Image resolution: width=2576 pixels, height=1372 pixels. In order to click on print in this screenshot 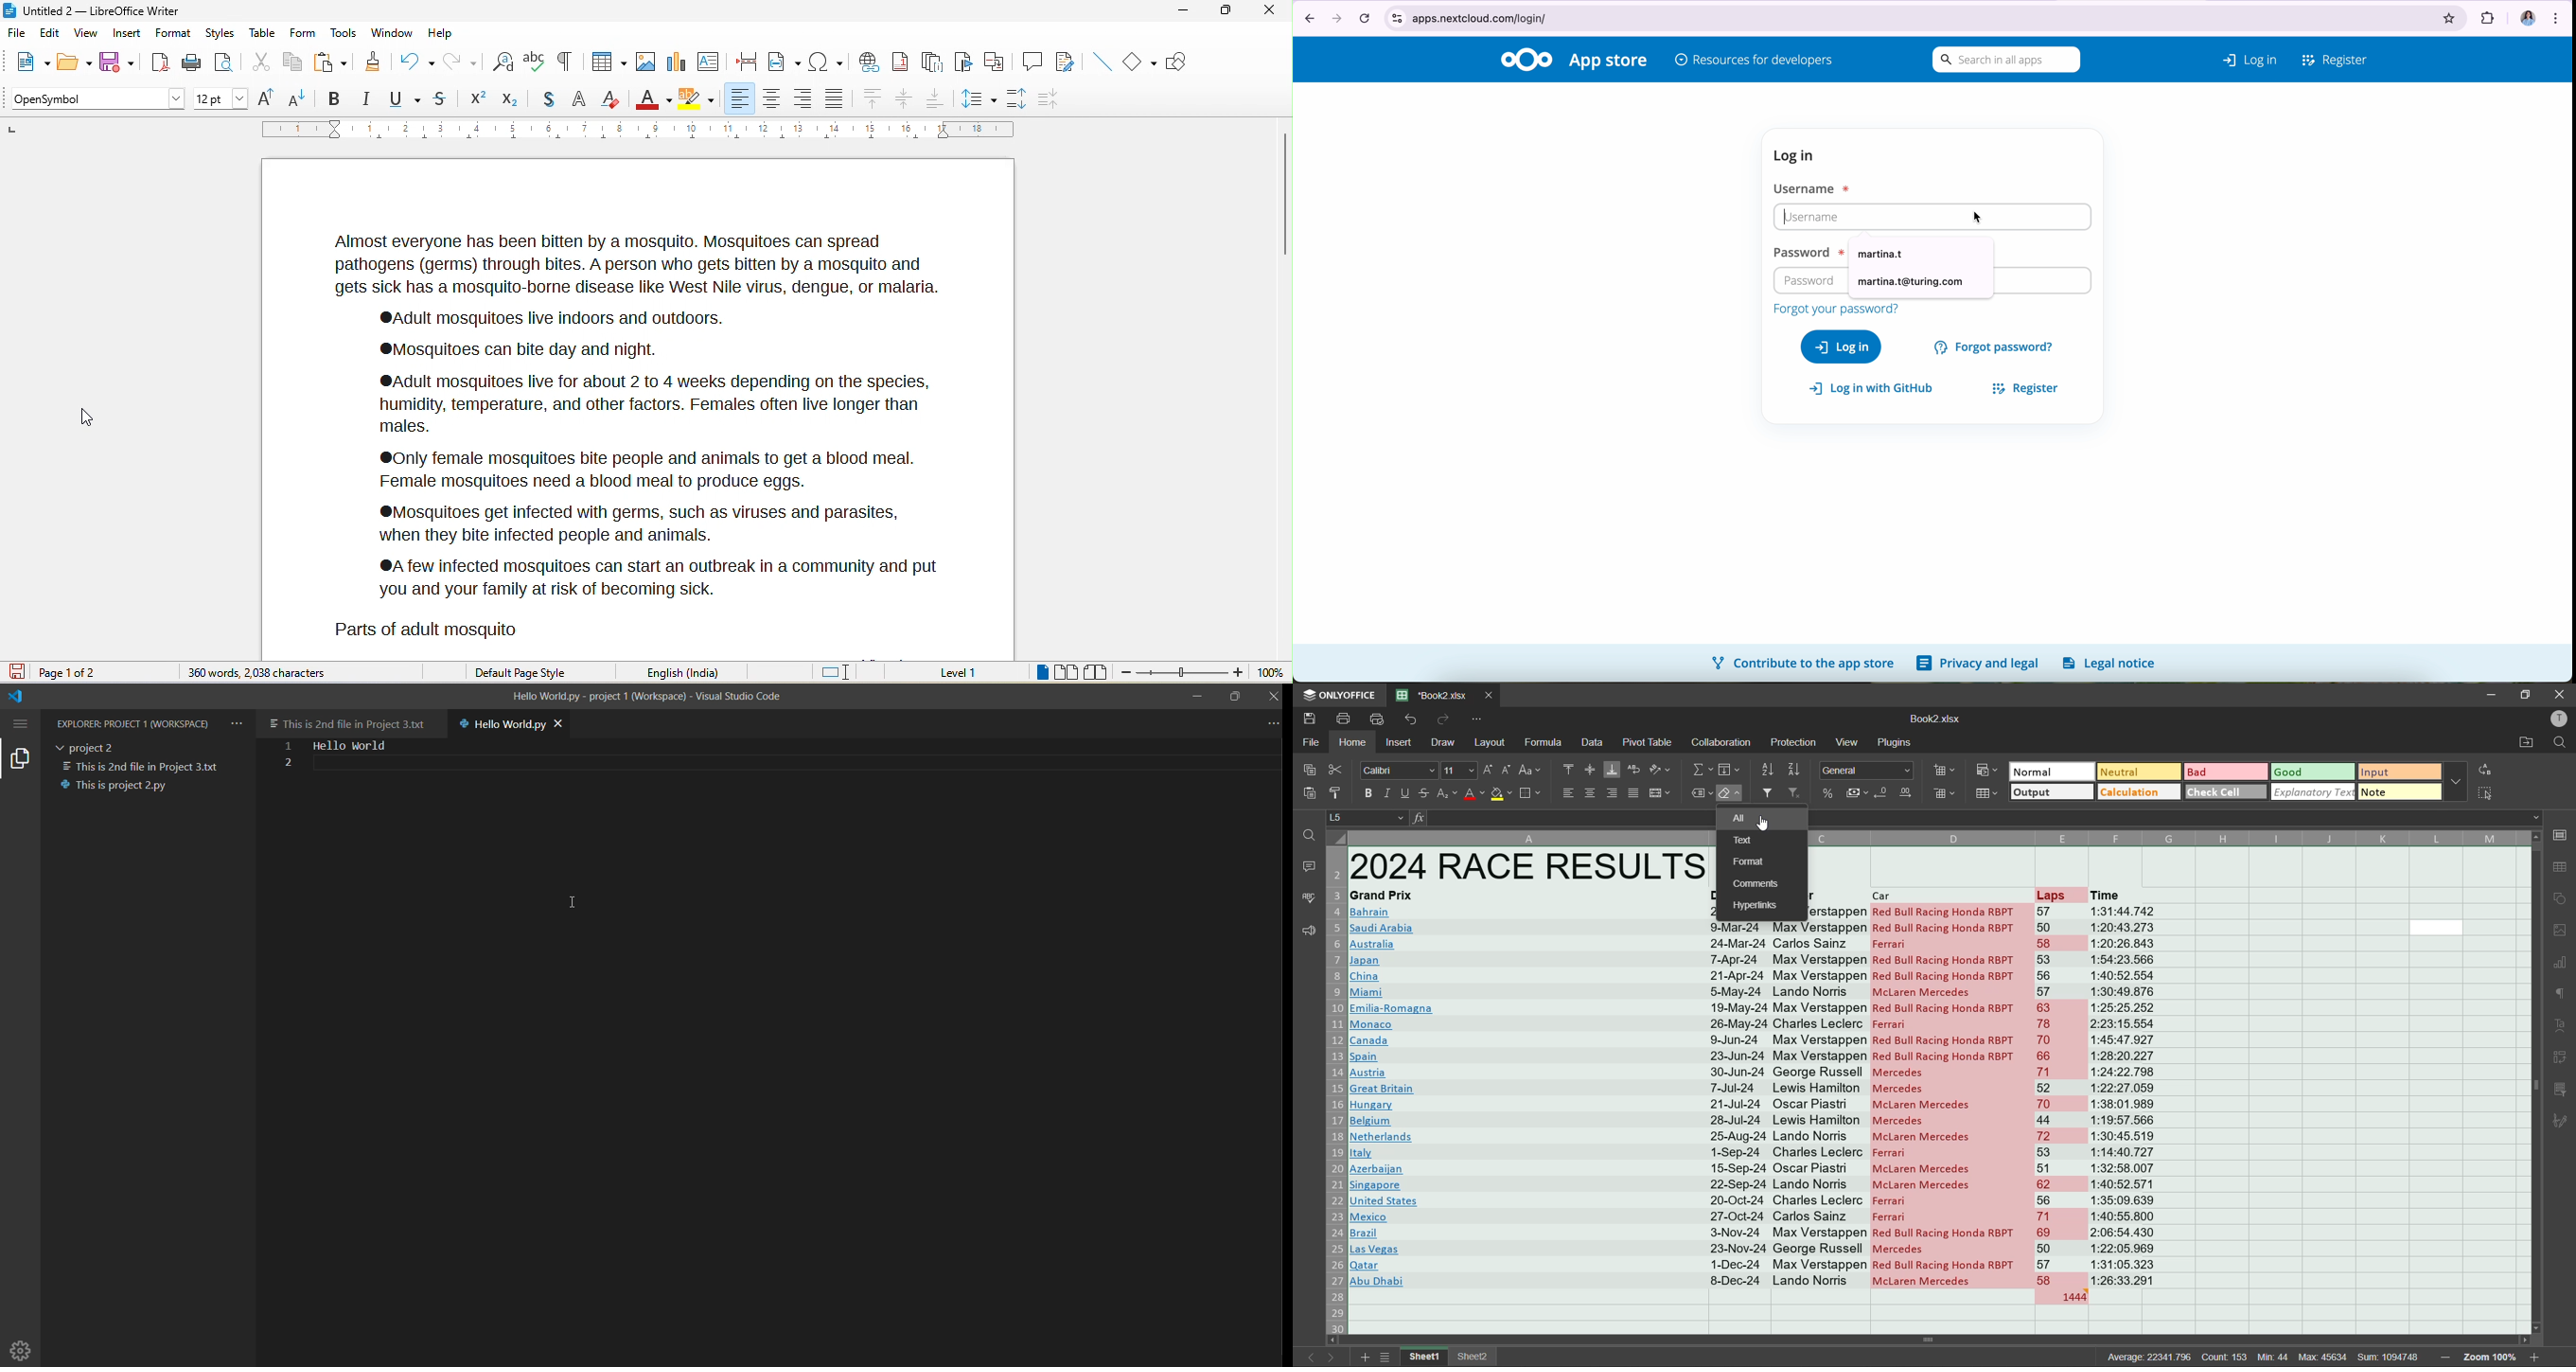, I will do `click(192, 61)`.